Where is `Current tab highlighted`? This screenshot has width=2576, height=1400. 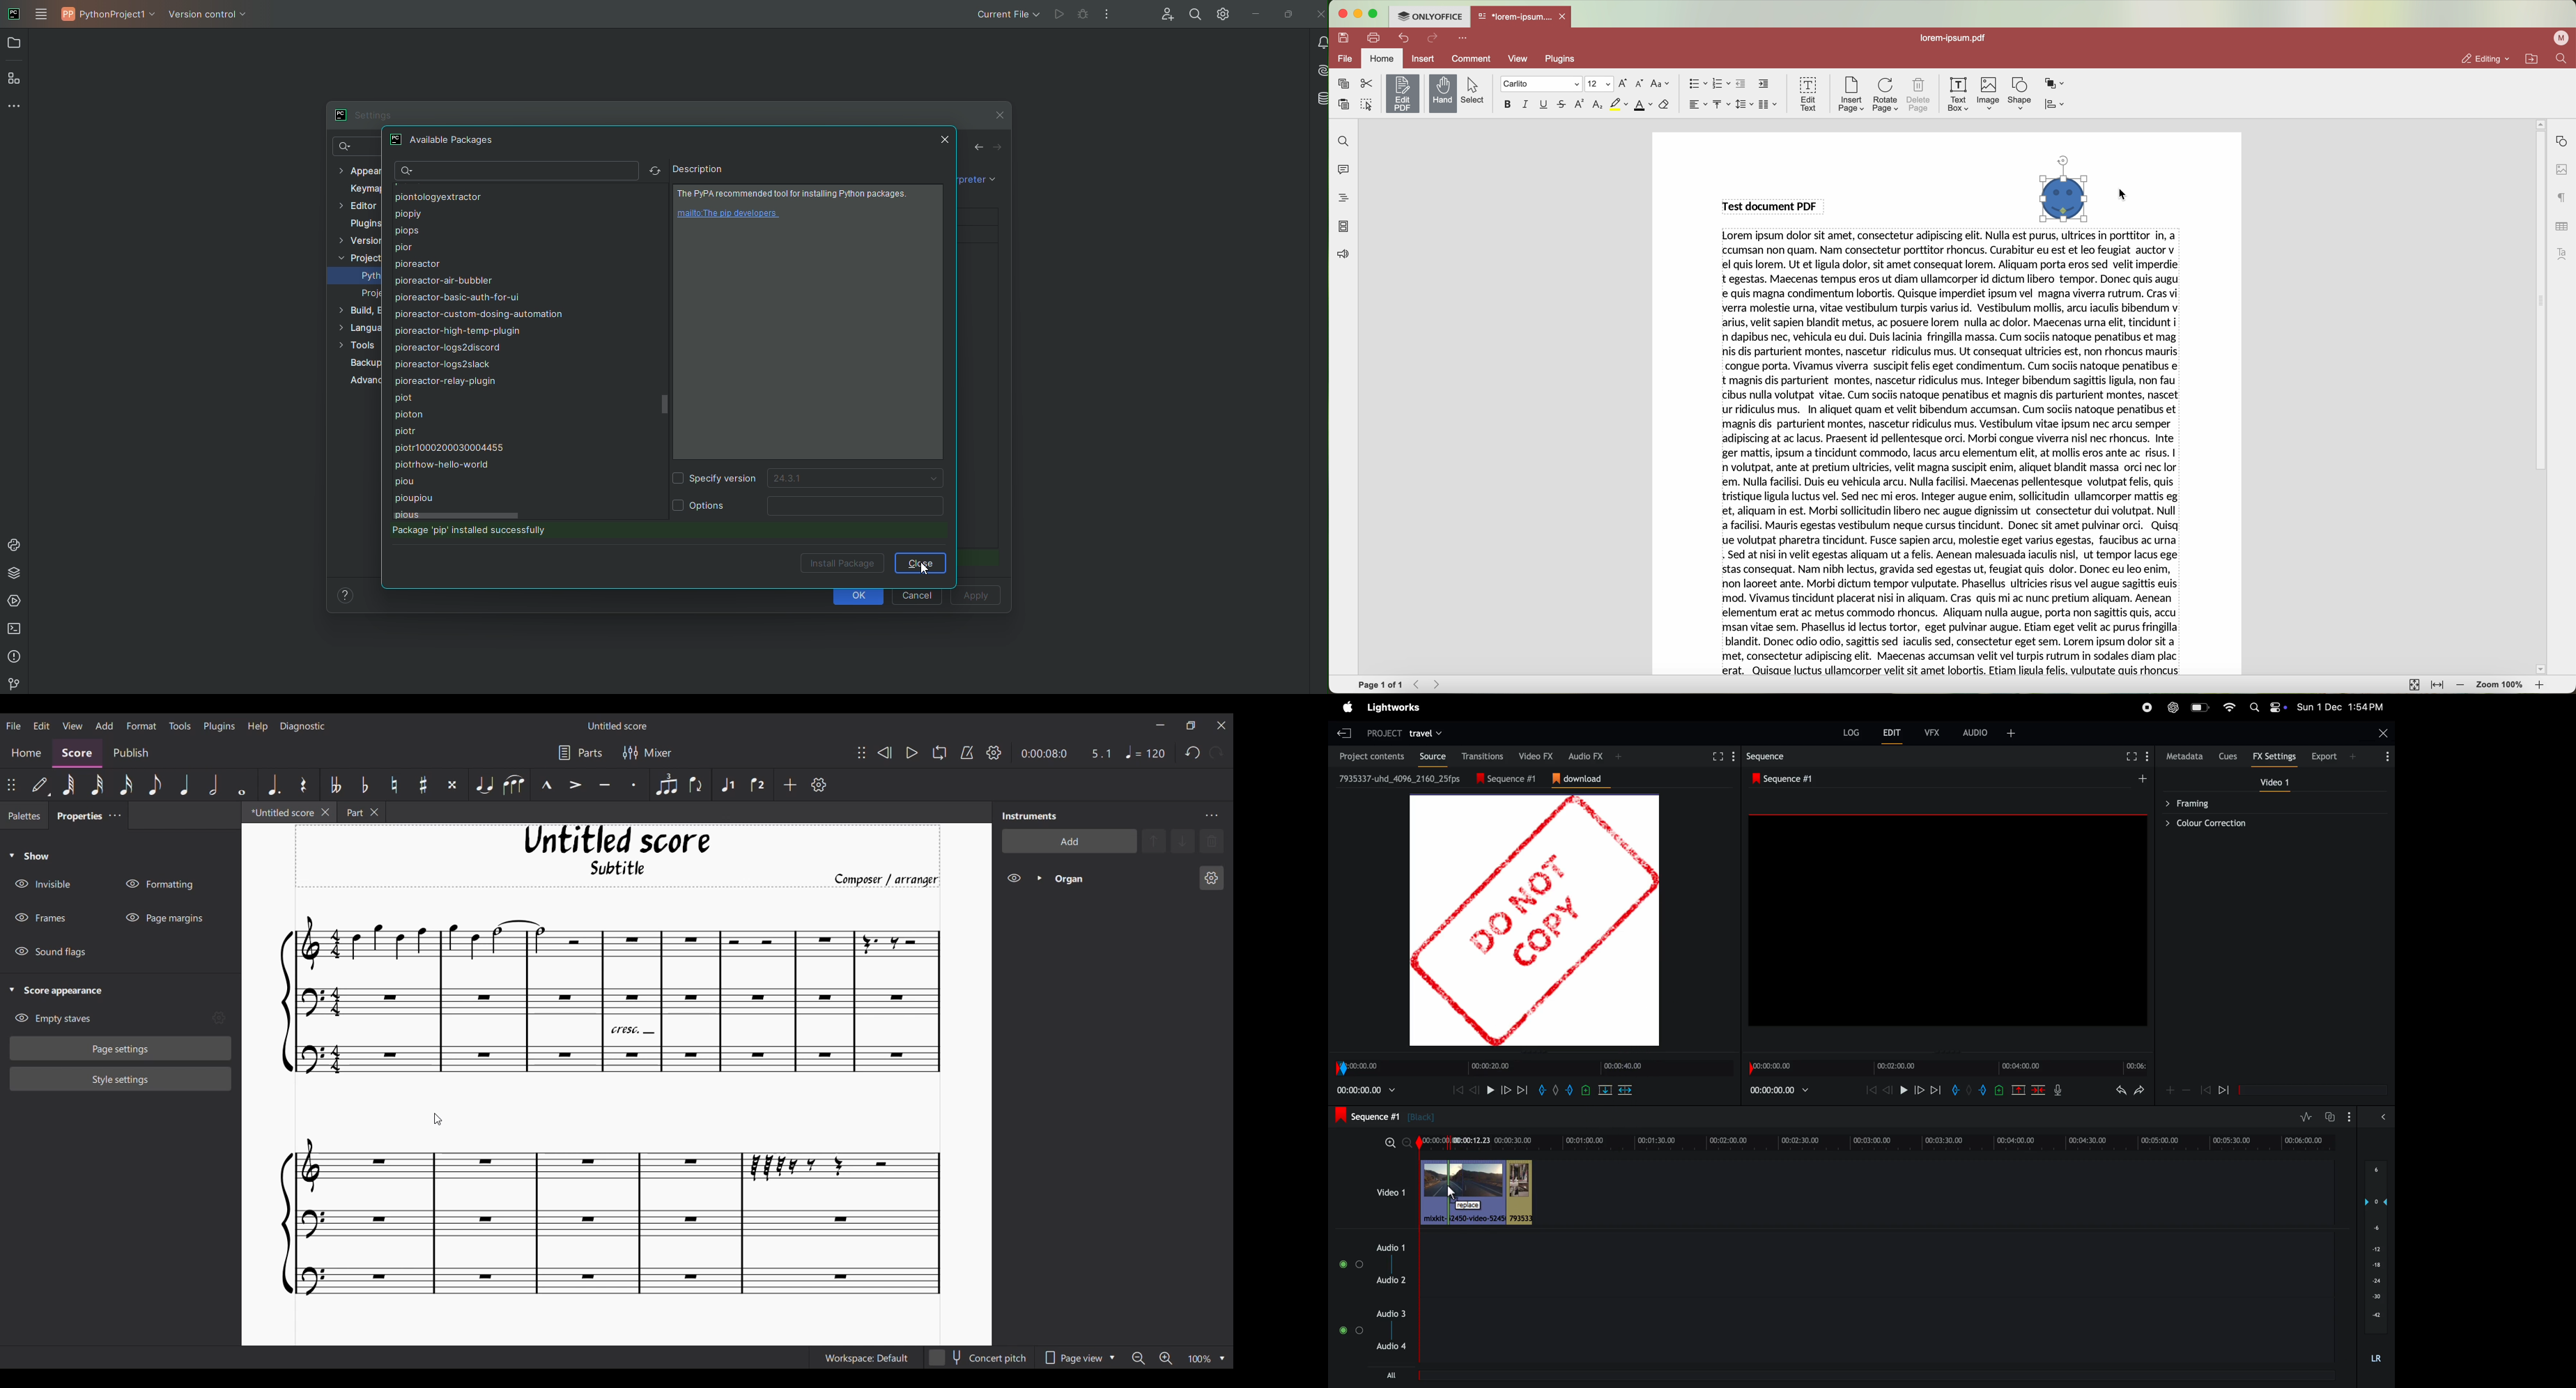 Current tab highlighted is located at coordinates (278, 814).